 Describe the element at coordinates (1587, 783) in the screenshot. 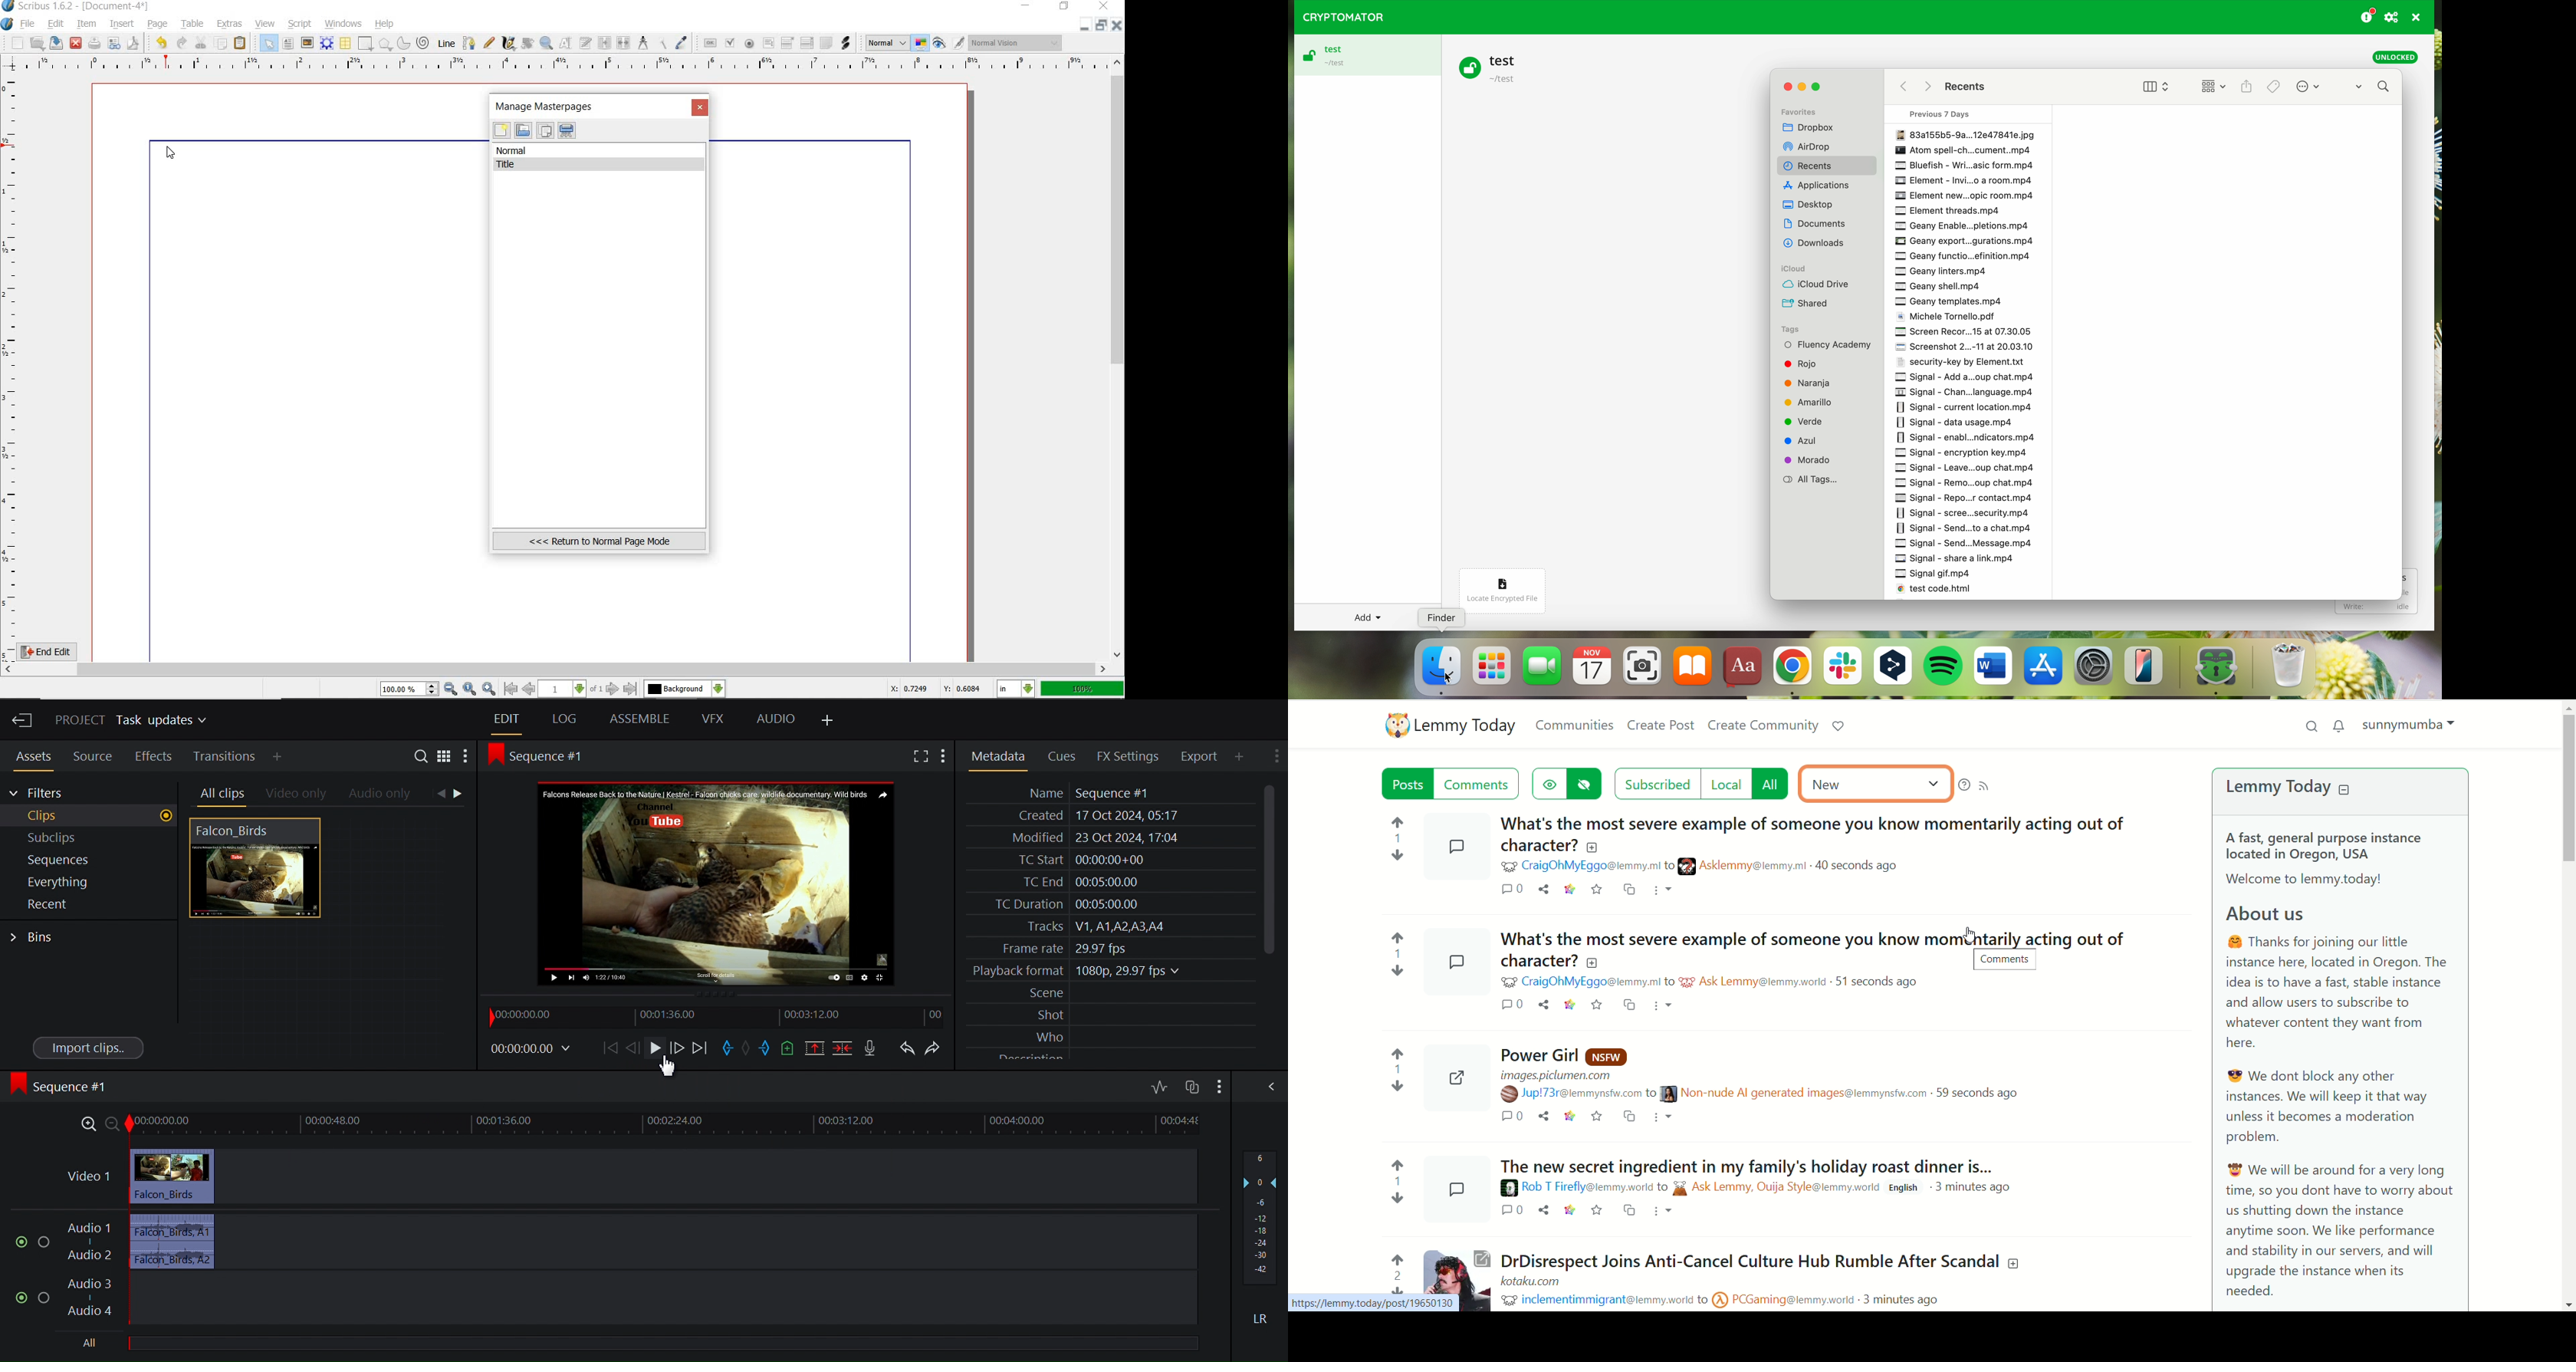

I see `hide post` at that location.